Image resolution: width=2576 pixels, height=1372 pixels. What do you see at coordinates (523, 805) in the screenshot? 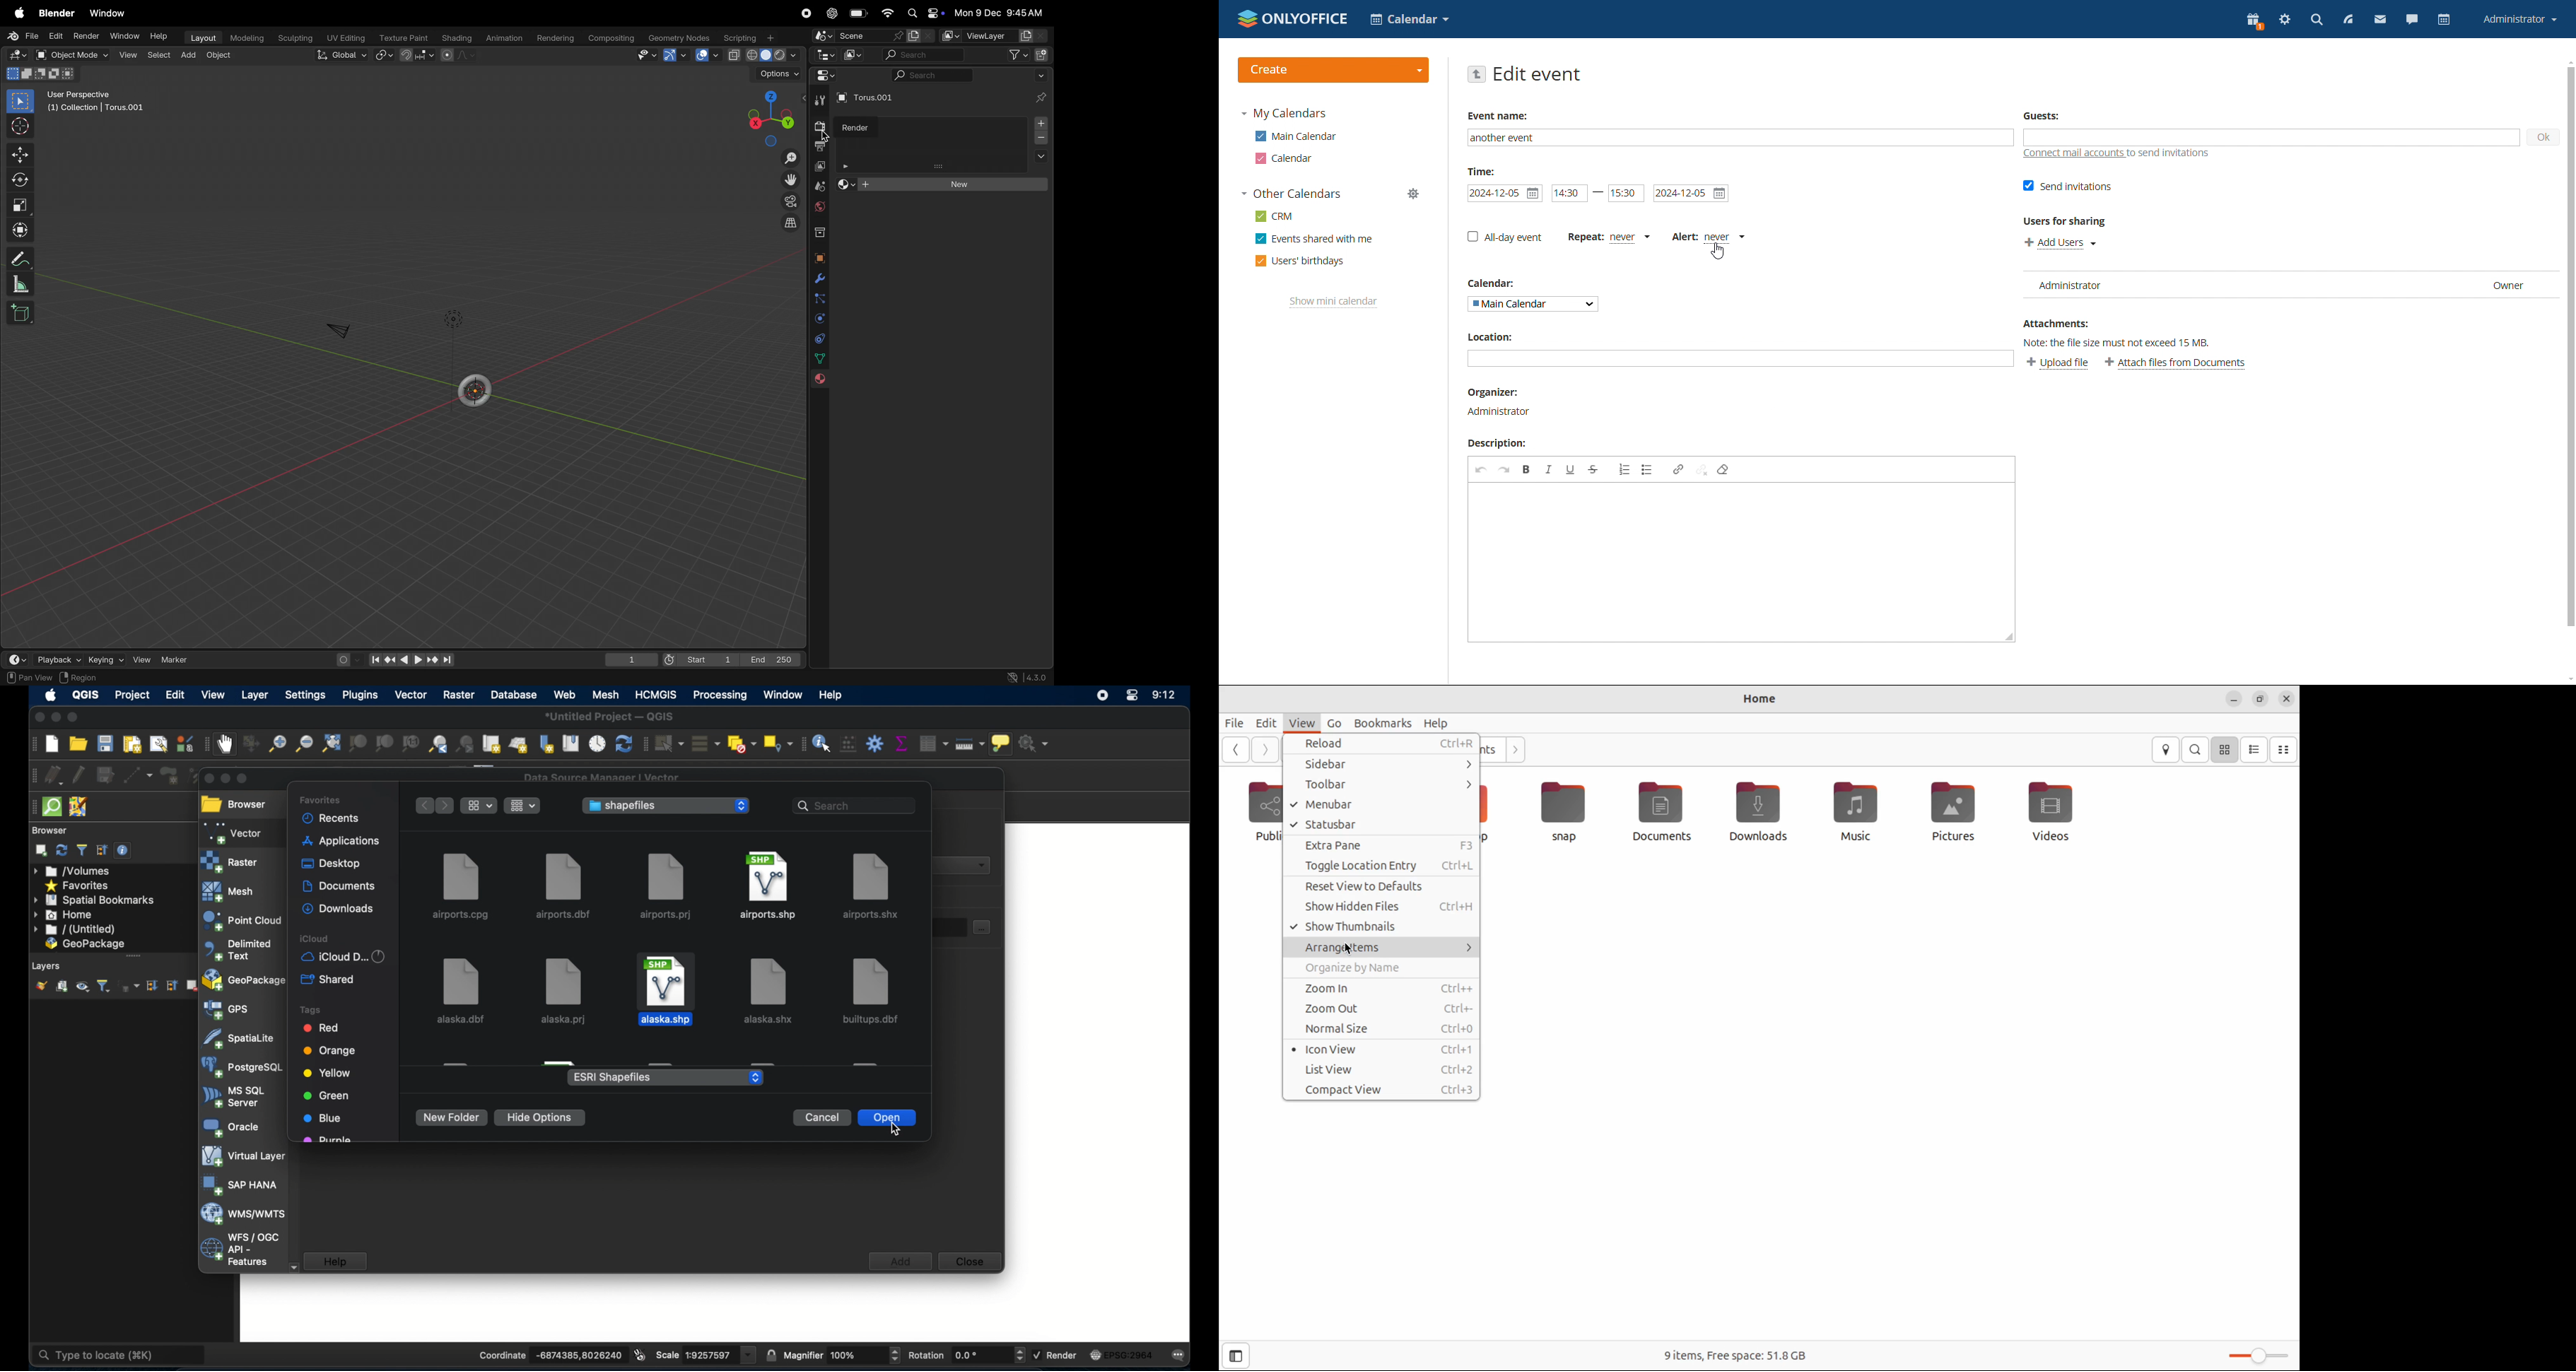
I see `change the item grouping` at bounding box center [523, 805].